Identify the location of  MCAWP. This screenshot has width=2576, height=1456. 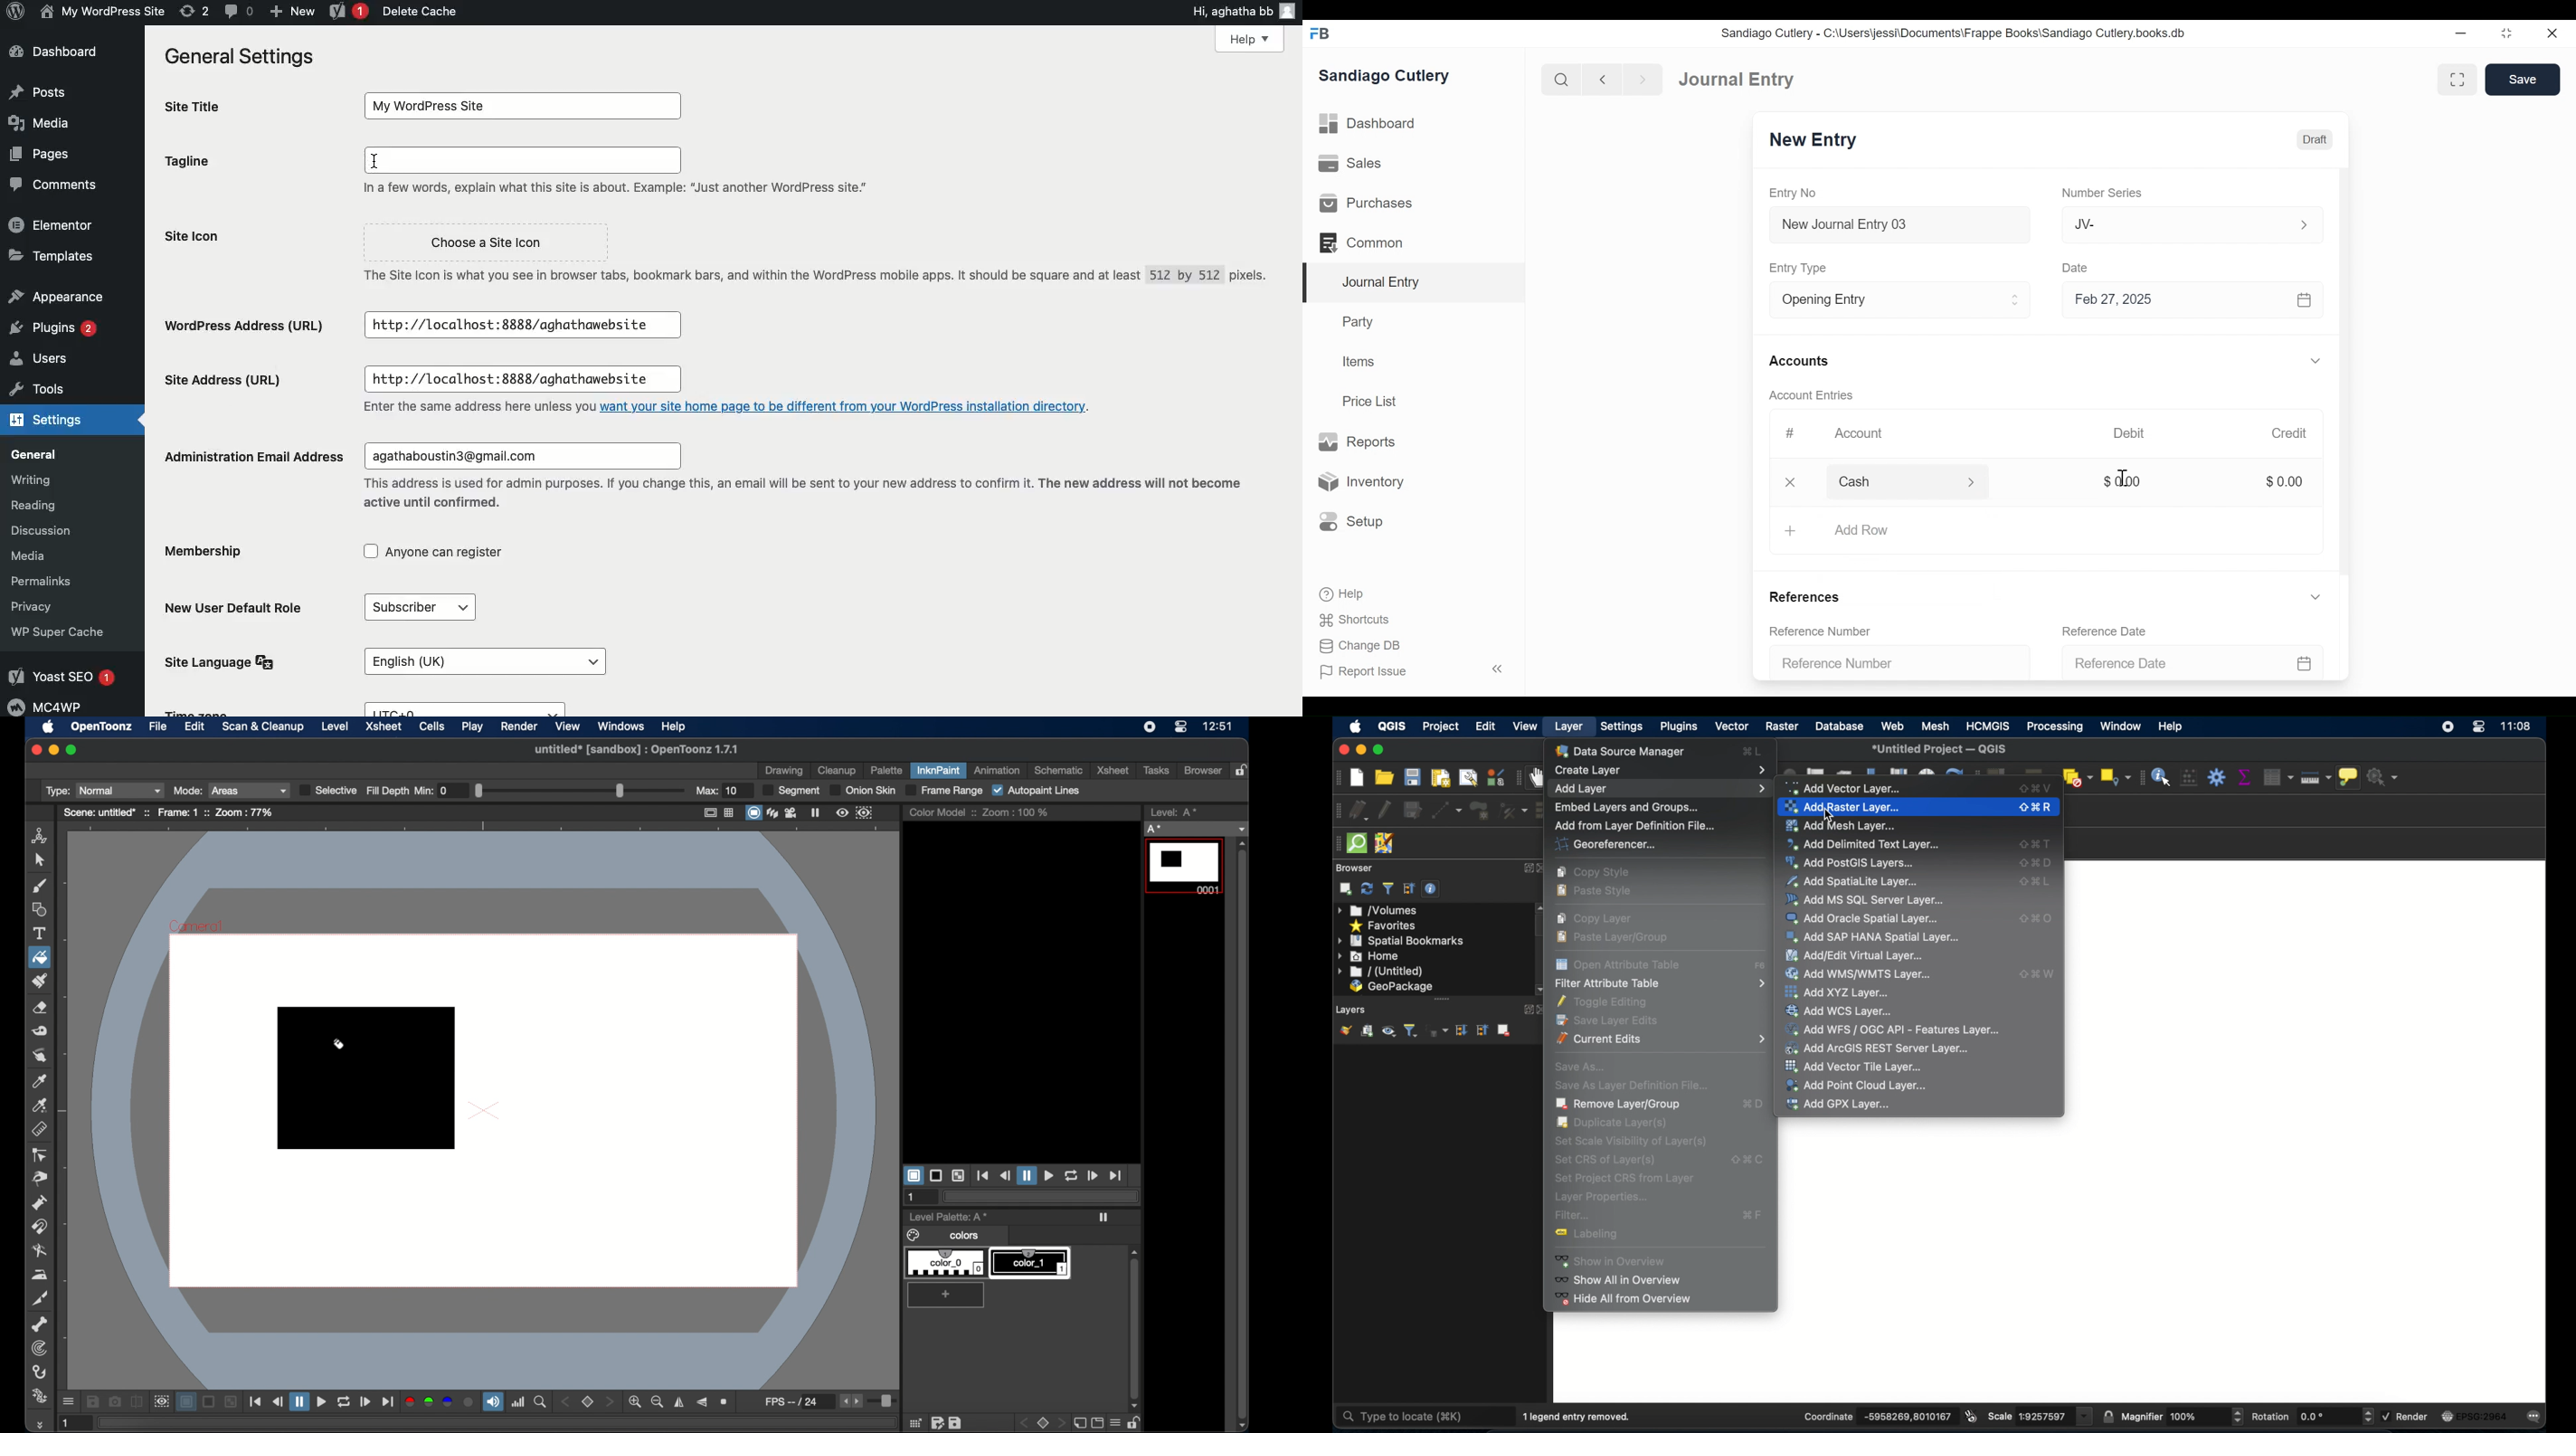
(51, 707).